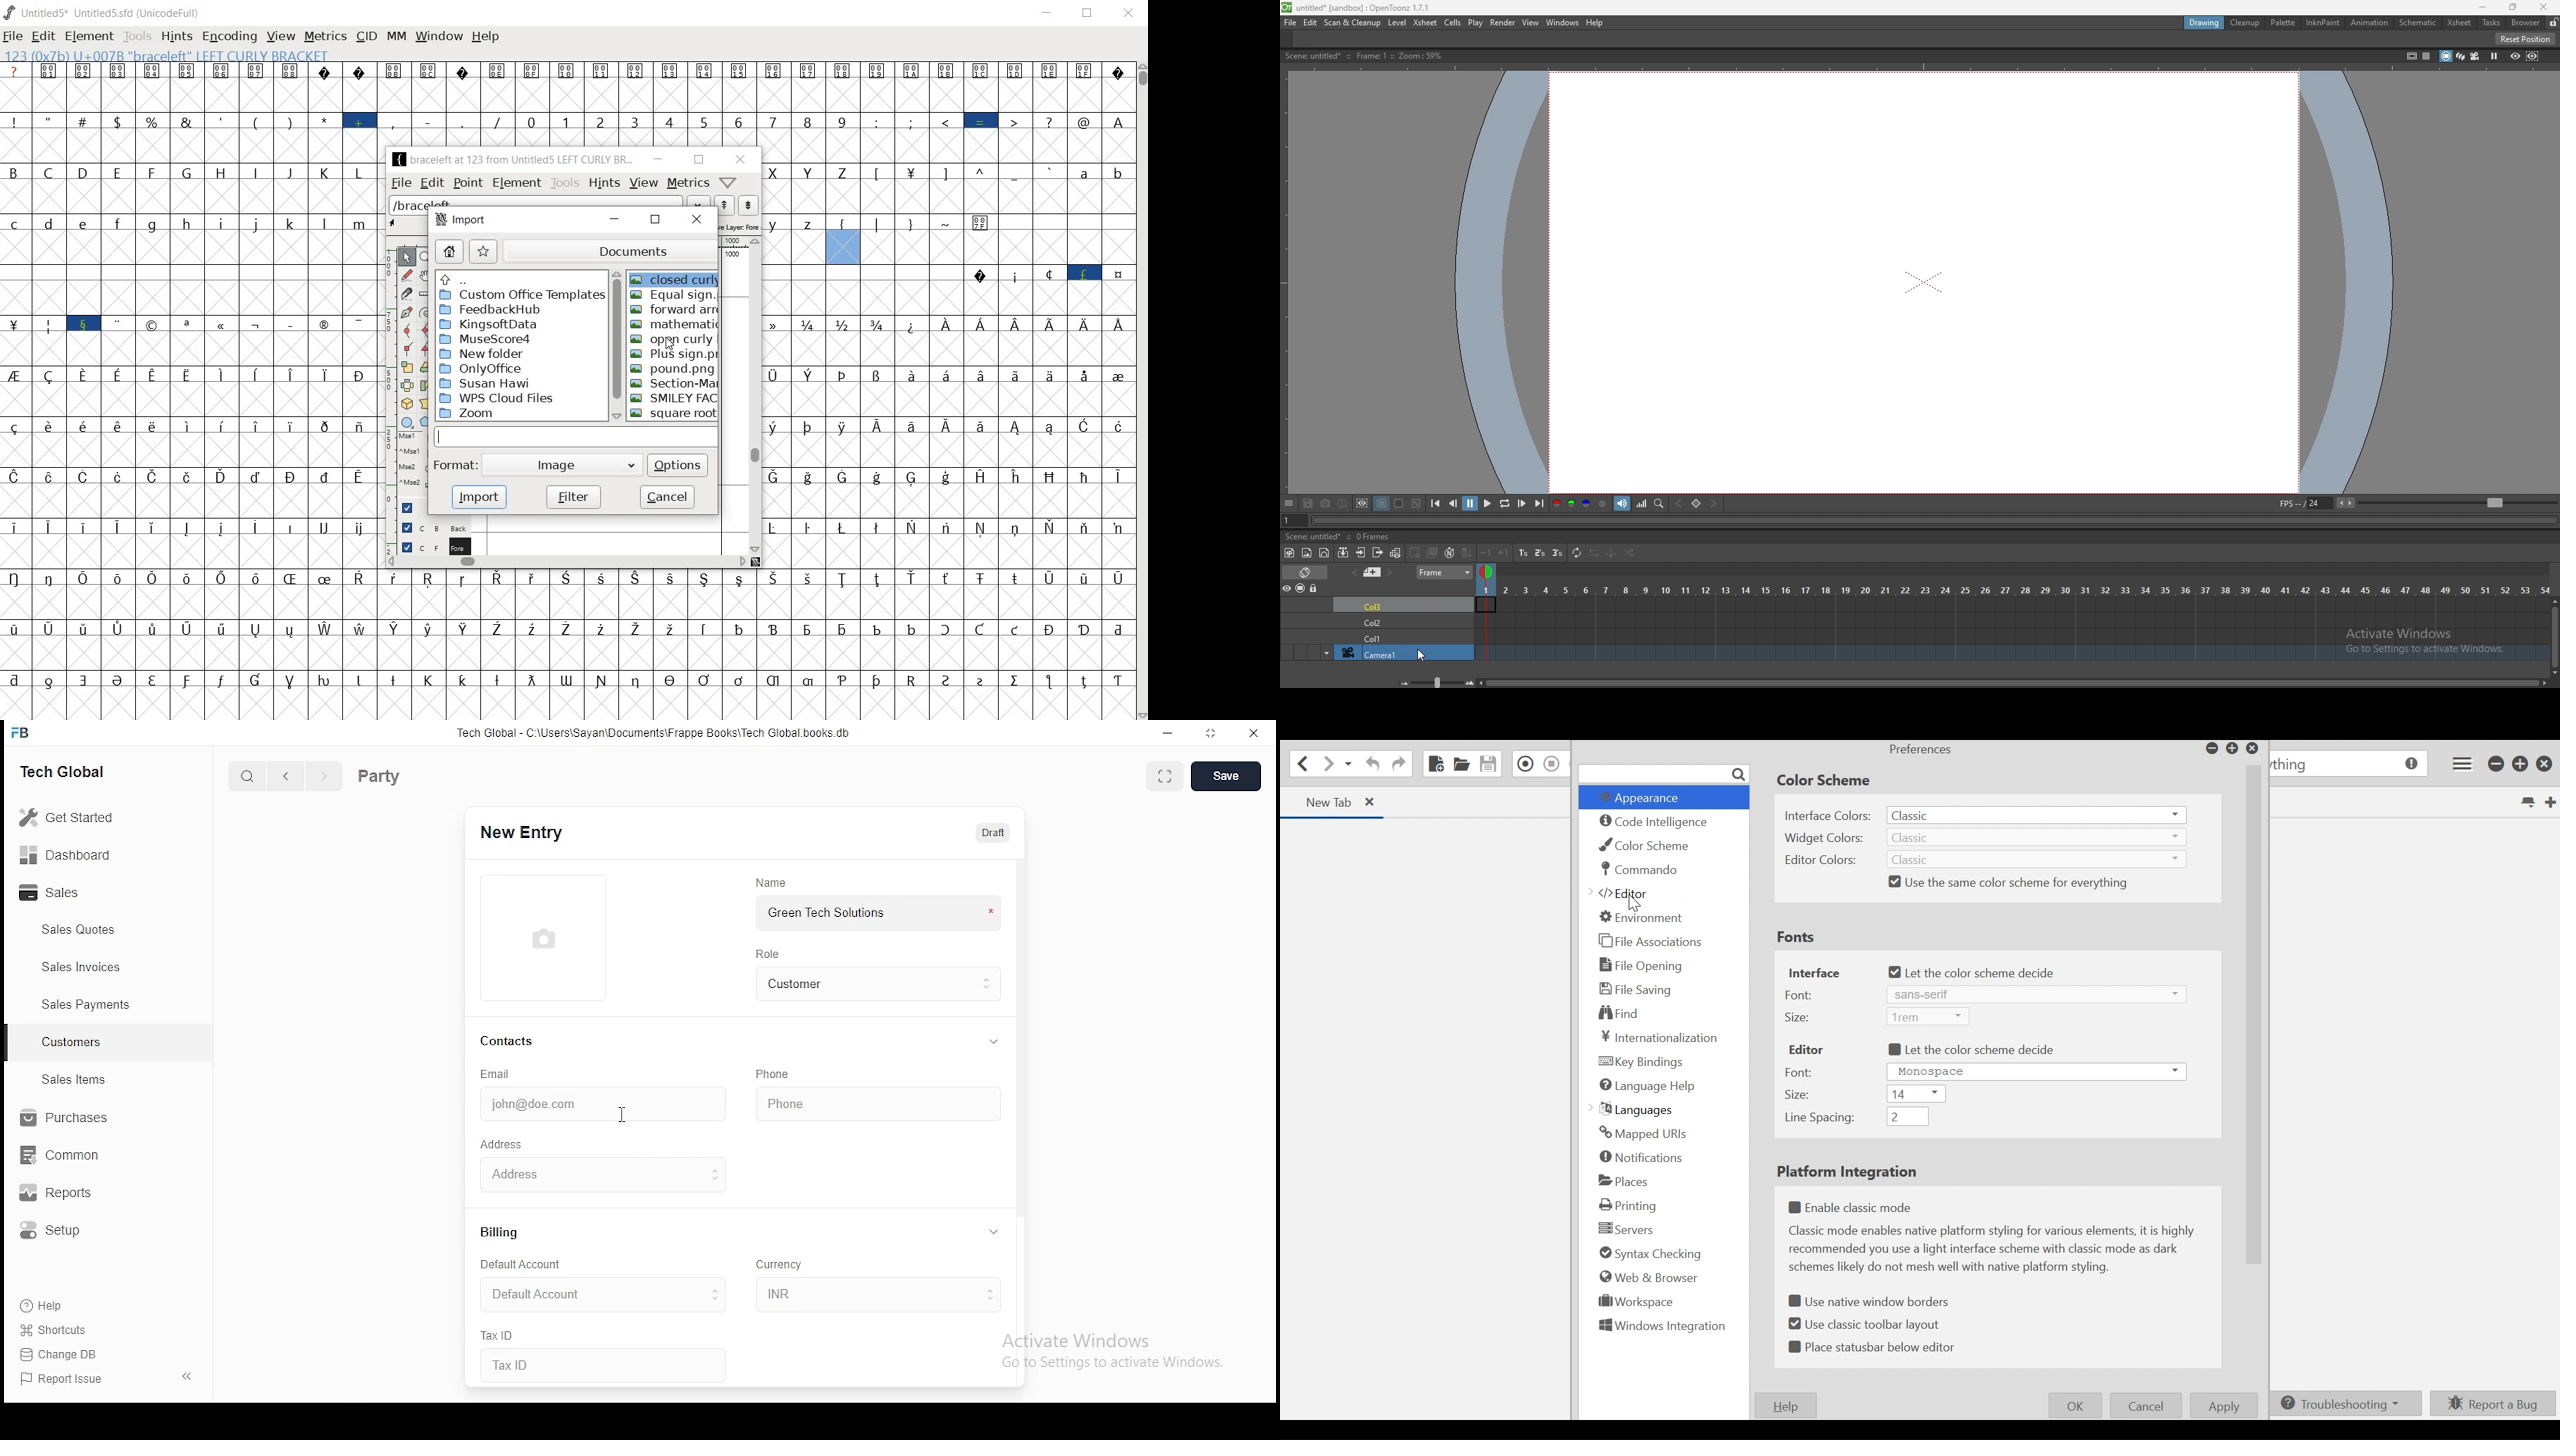  Describe the element at coordinates (521, 278) in the screenshot. I see `Up directories` at that location.